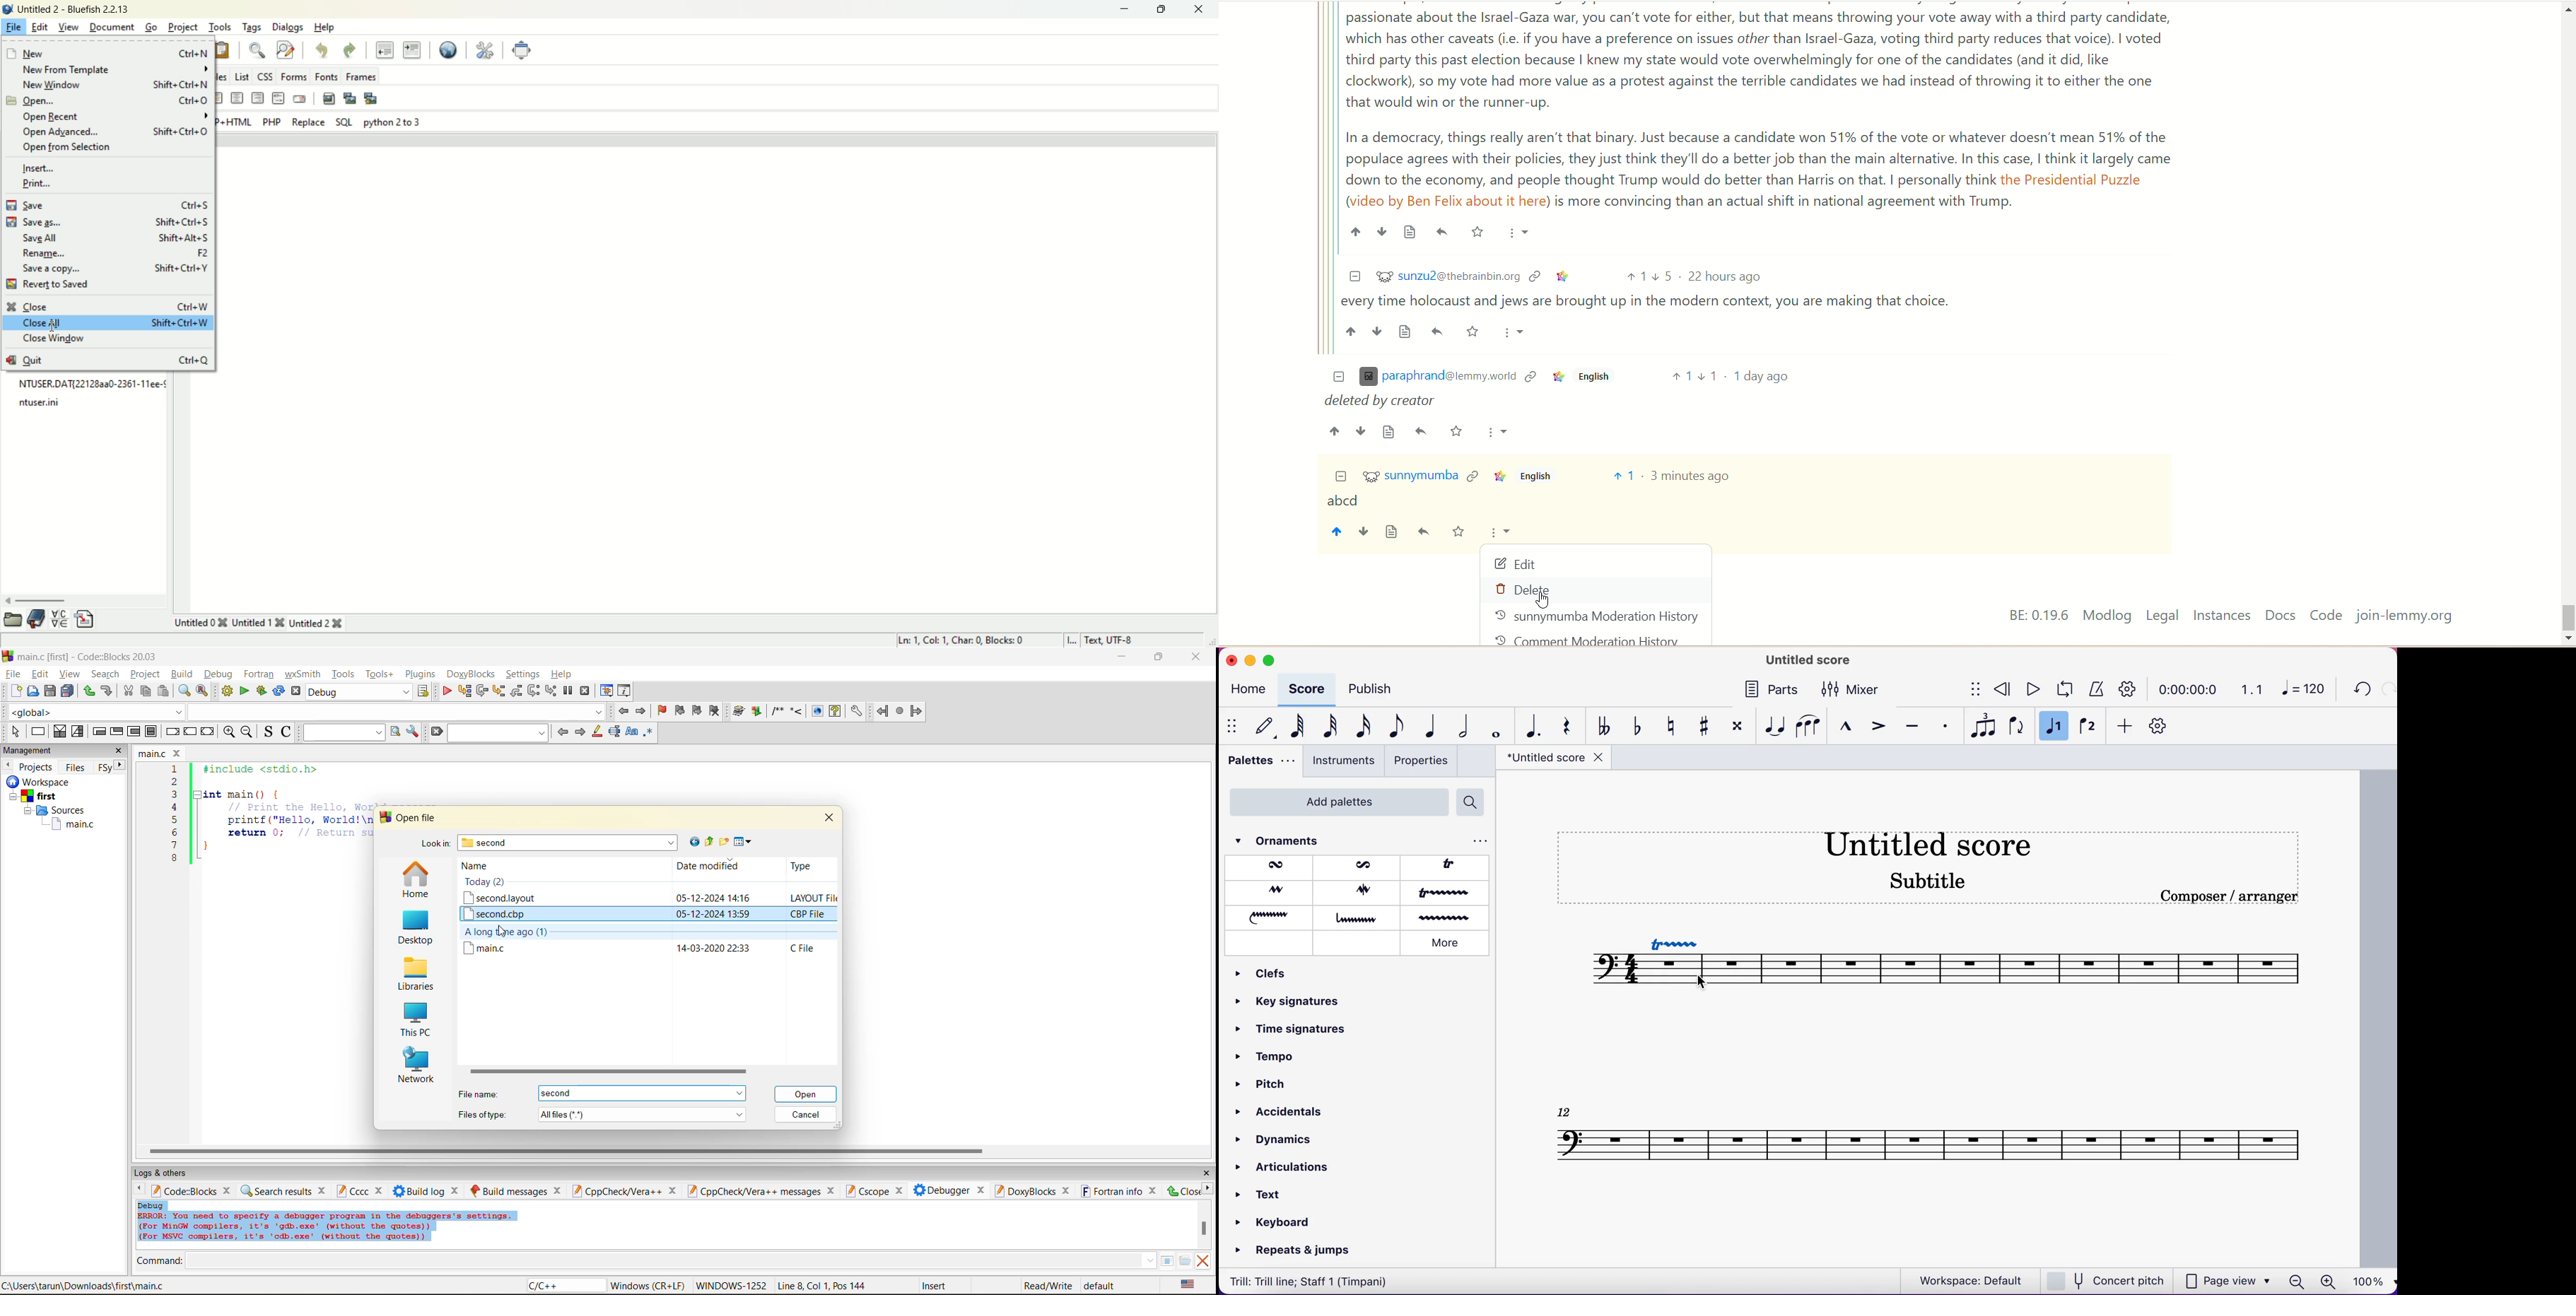 The height and width of the screenshot is (1316, 2576). Describe the element at coordinates (712, 896) in the screenshot. I see `Date and time` at that location.